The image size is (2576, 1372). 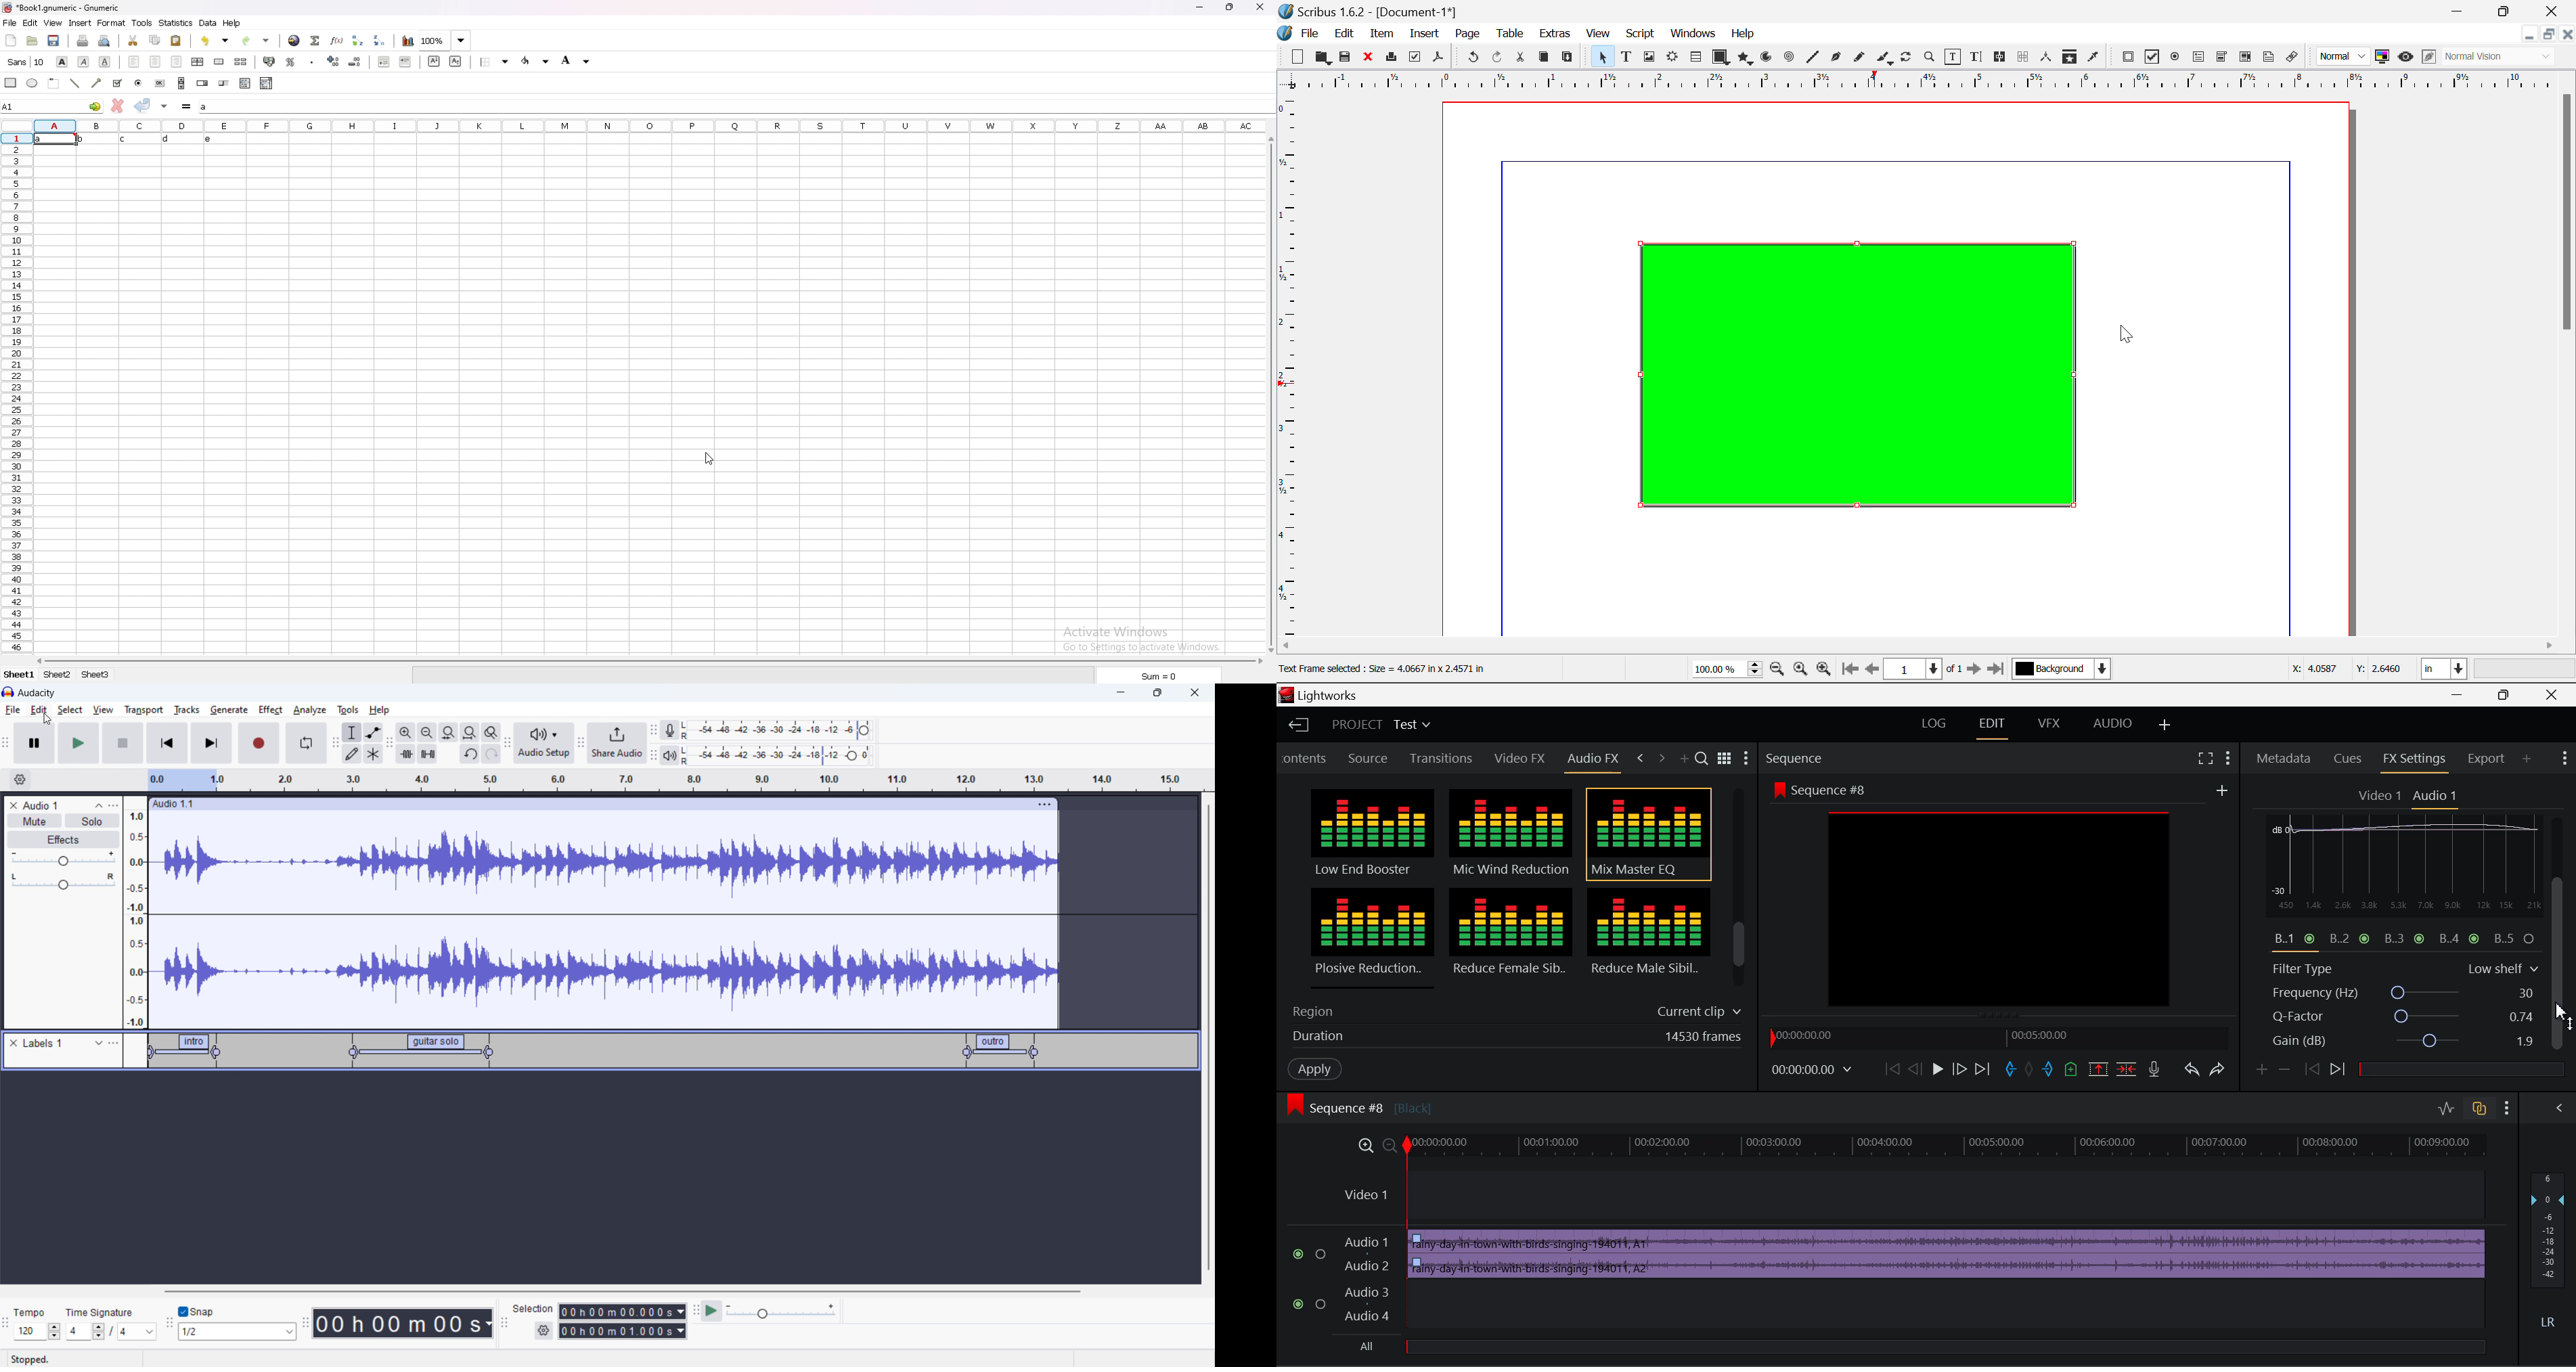 I want to click on Add, so click(x=2222, y=791).